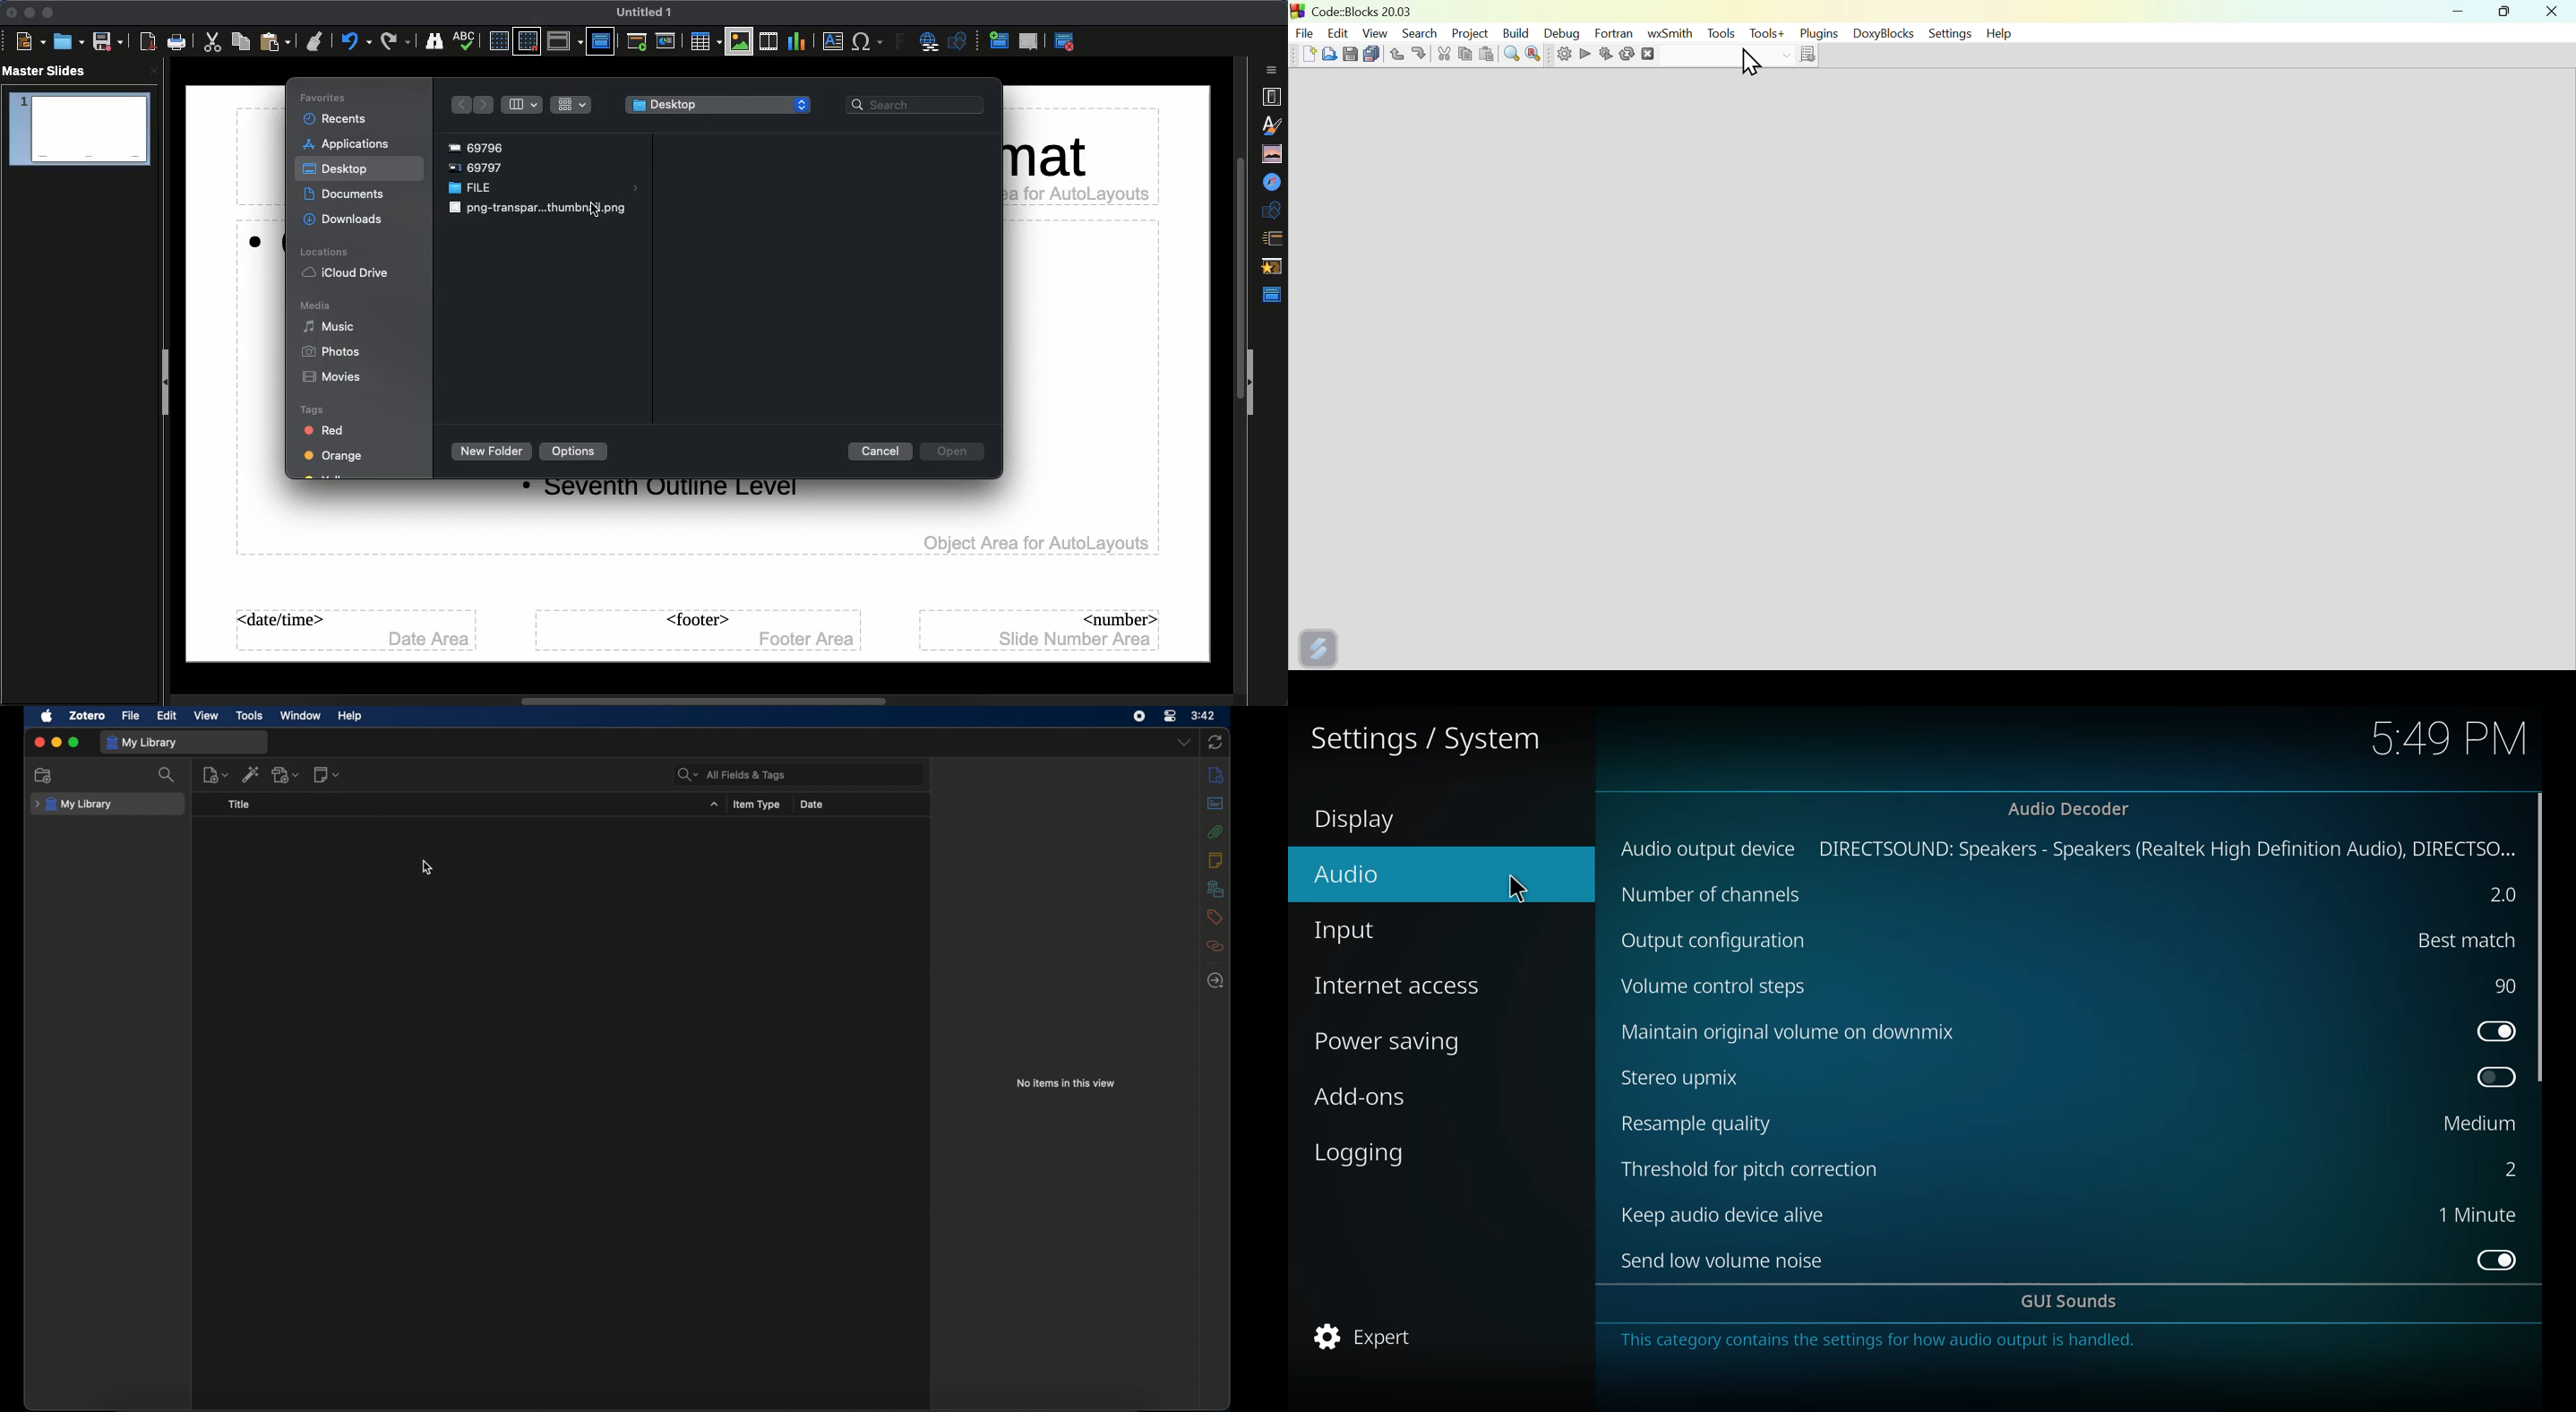 The height and width of the screenshot is (1428, 2576). What do you see at coordinates (2496, 1032) in the screenshot?
I see `enabled` at bounding box center [2496, 1032].